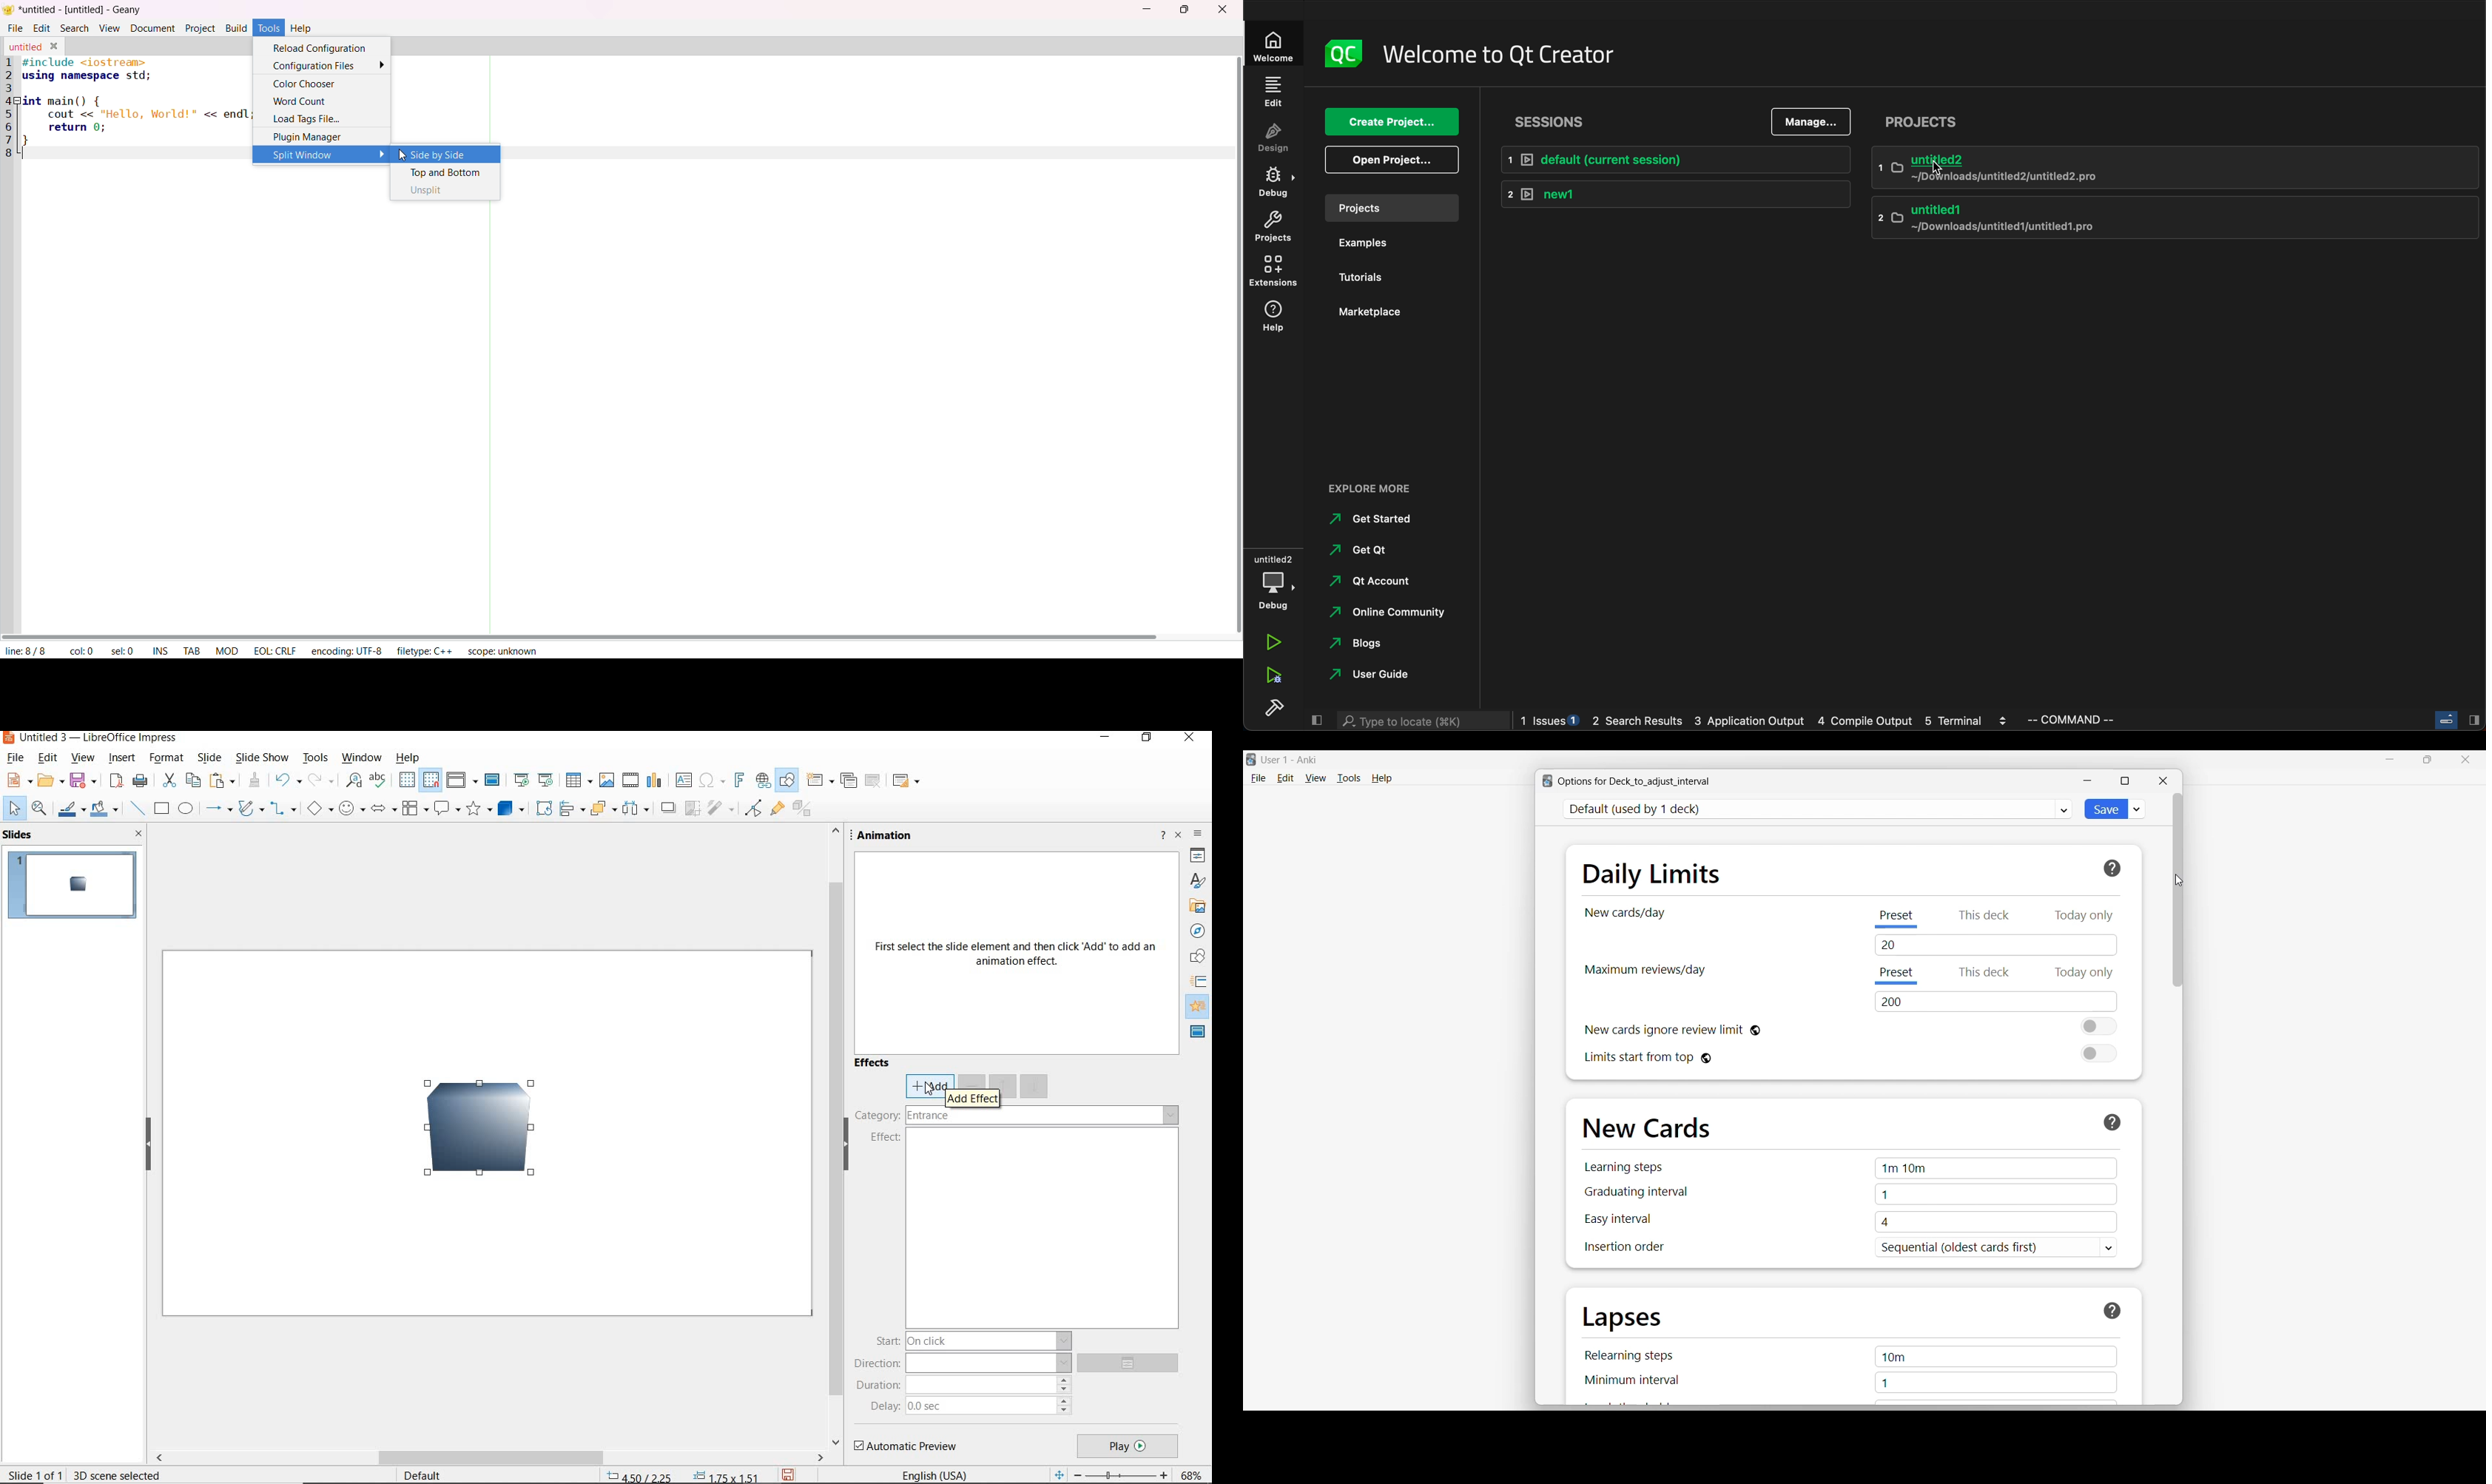  I want to click on Minimize, so click(2390, 759).